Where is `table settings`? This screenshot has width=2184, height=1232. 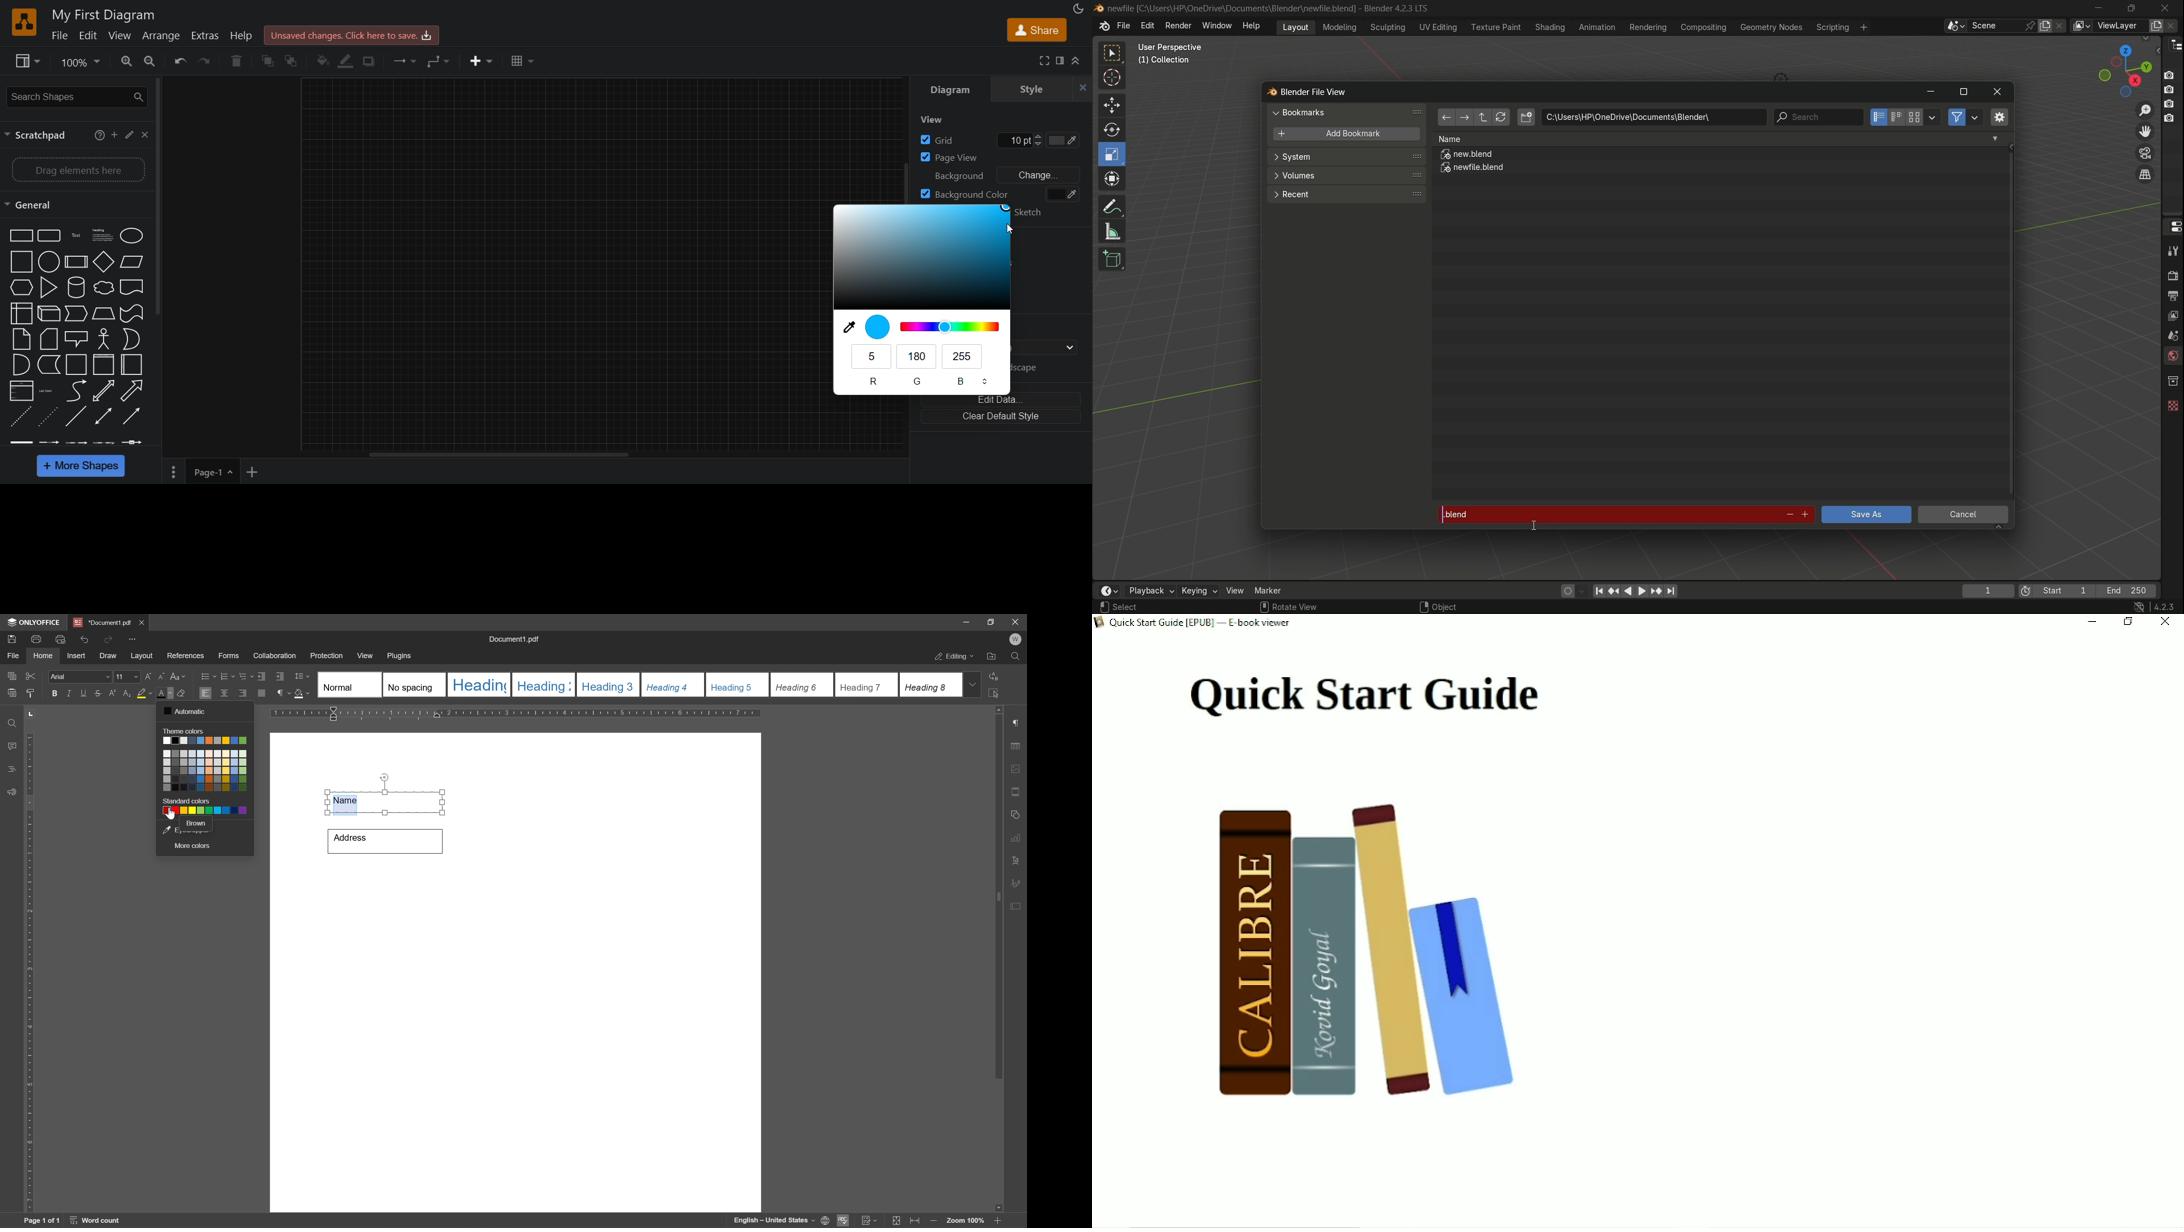 table settings is located at coordinates (1017, 745).